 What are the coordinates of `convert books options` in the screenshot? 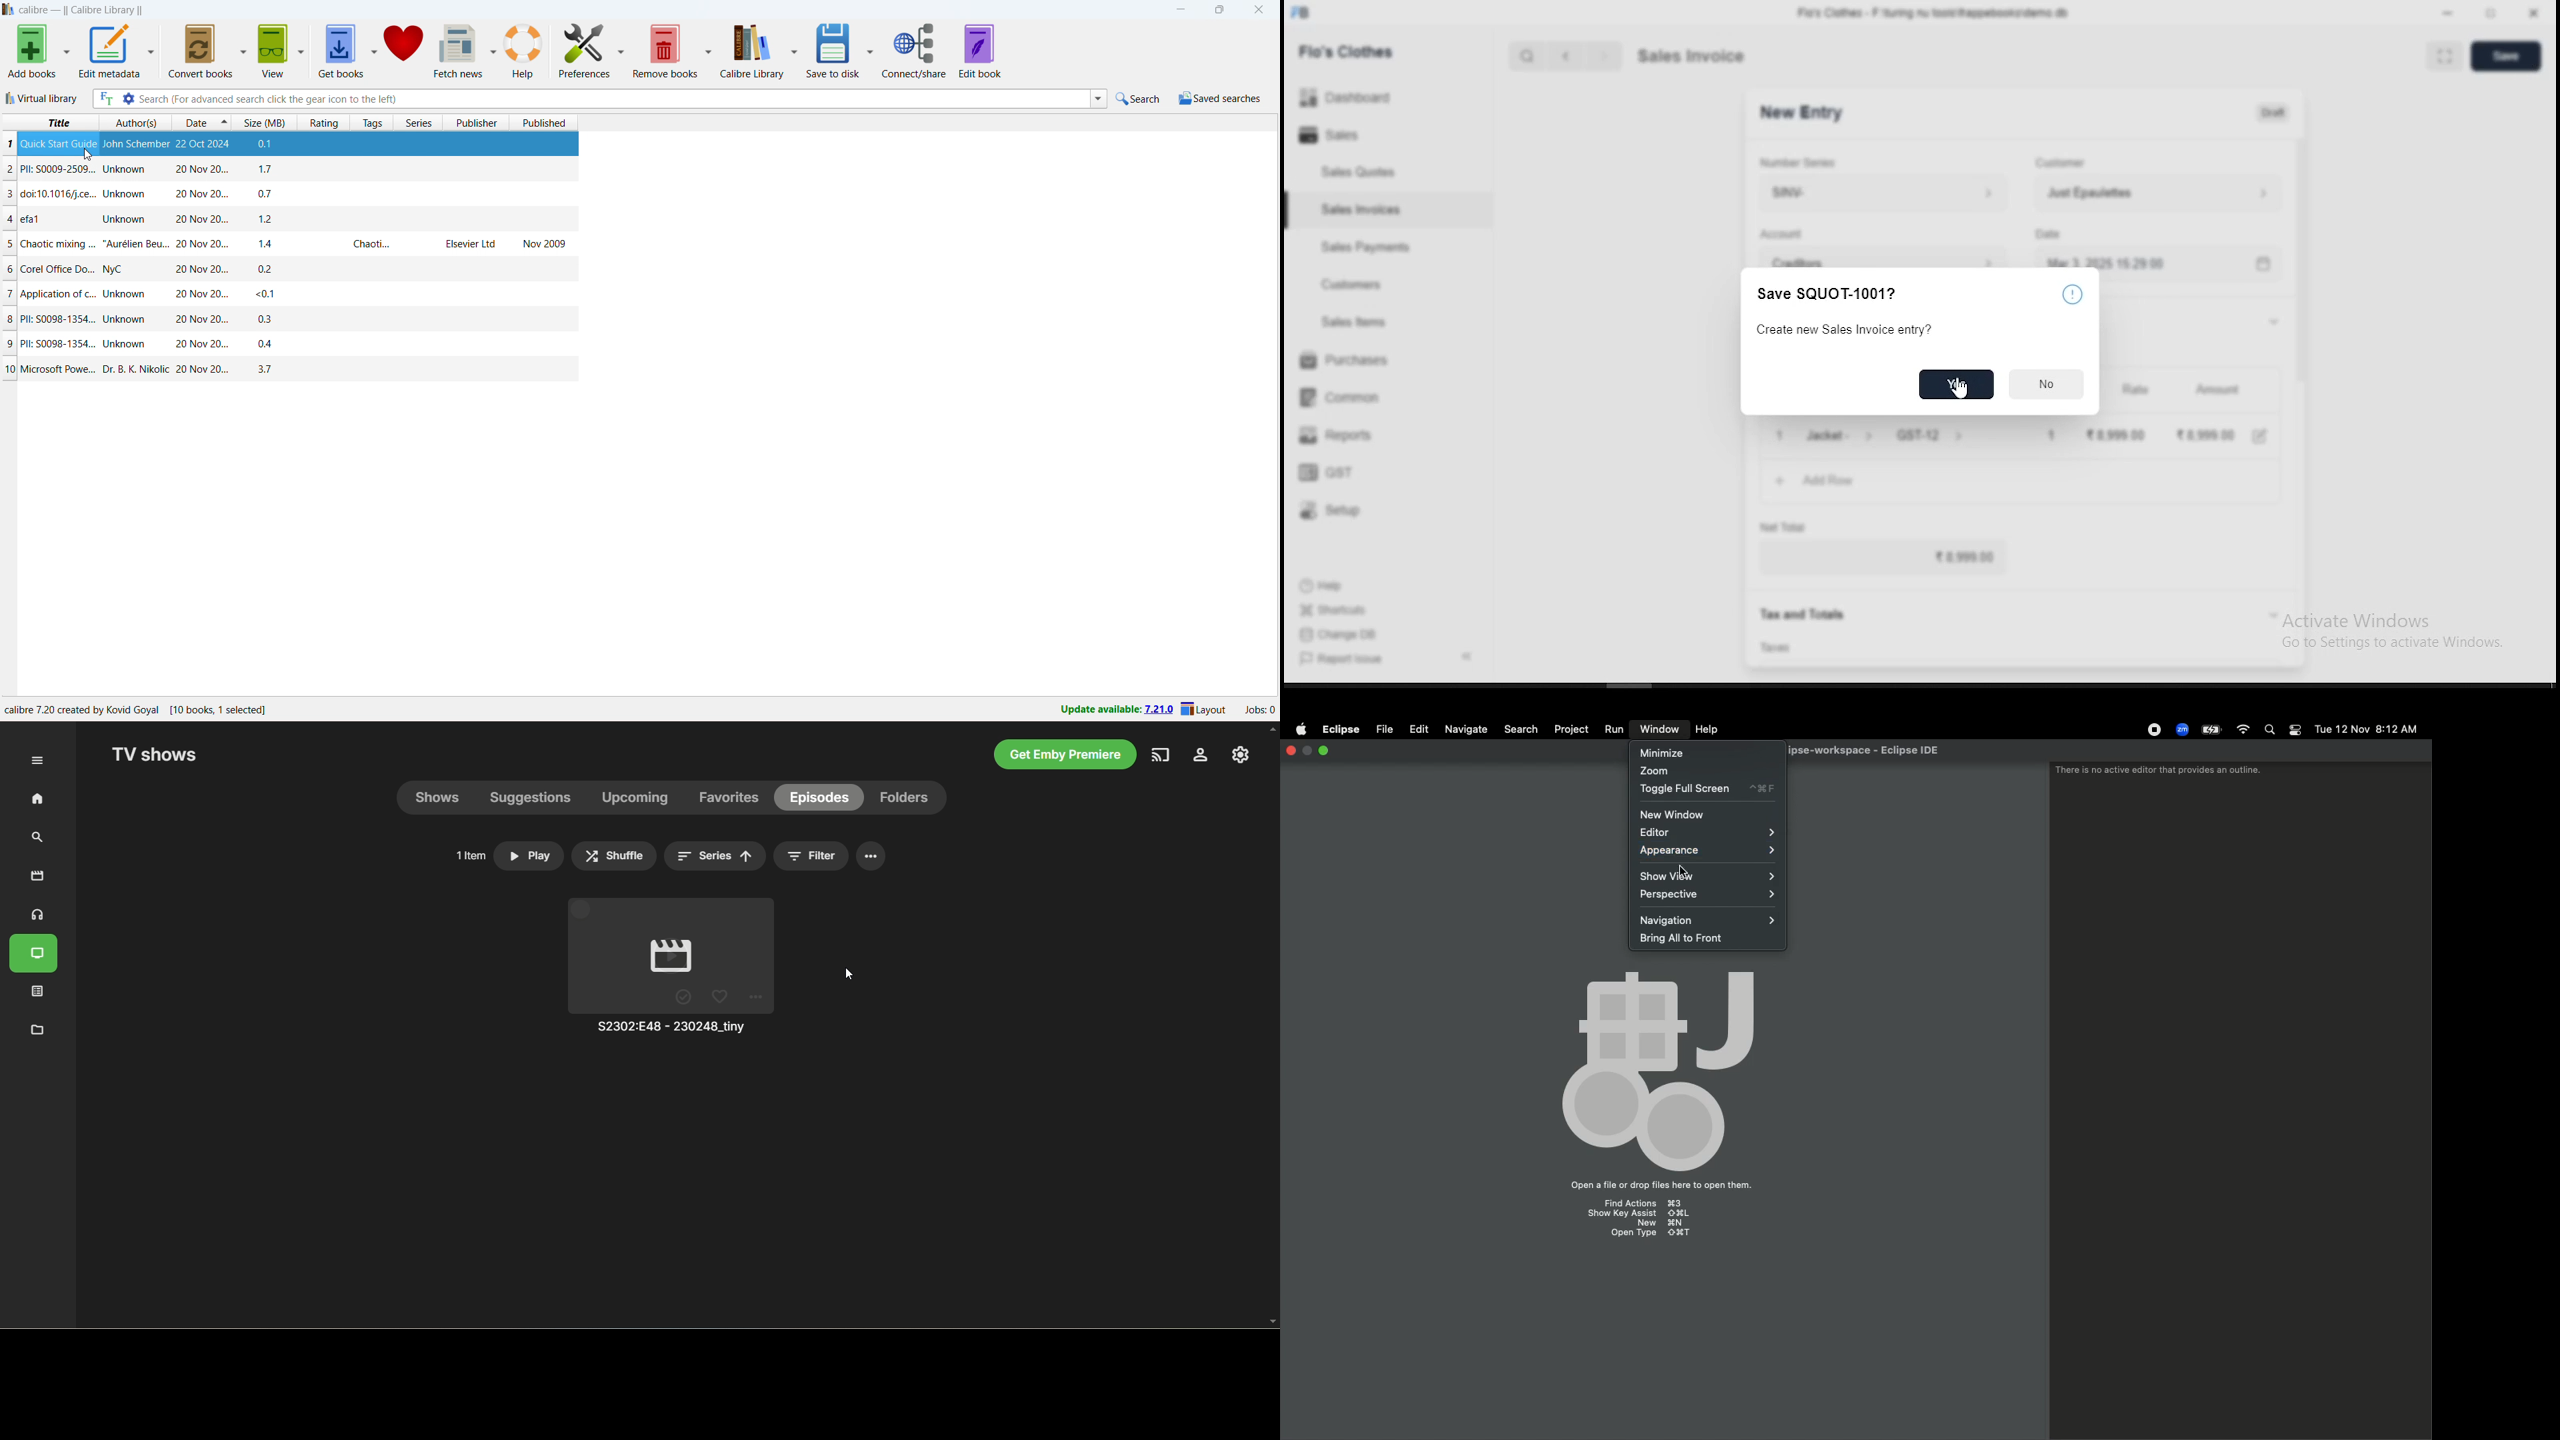 It's located at (243, 50).